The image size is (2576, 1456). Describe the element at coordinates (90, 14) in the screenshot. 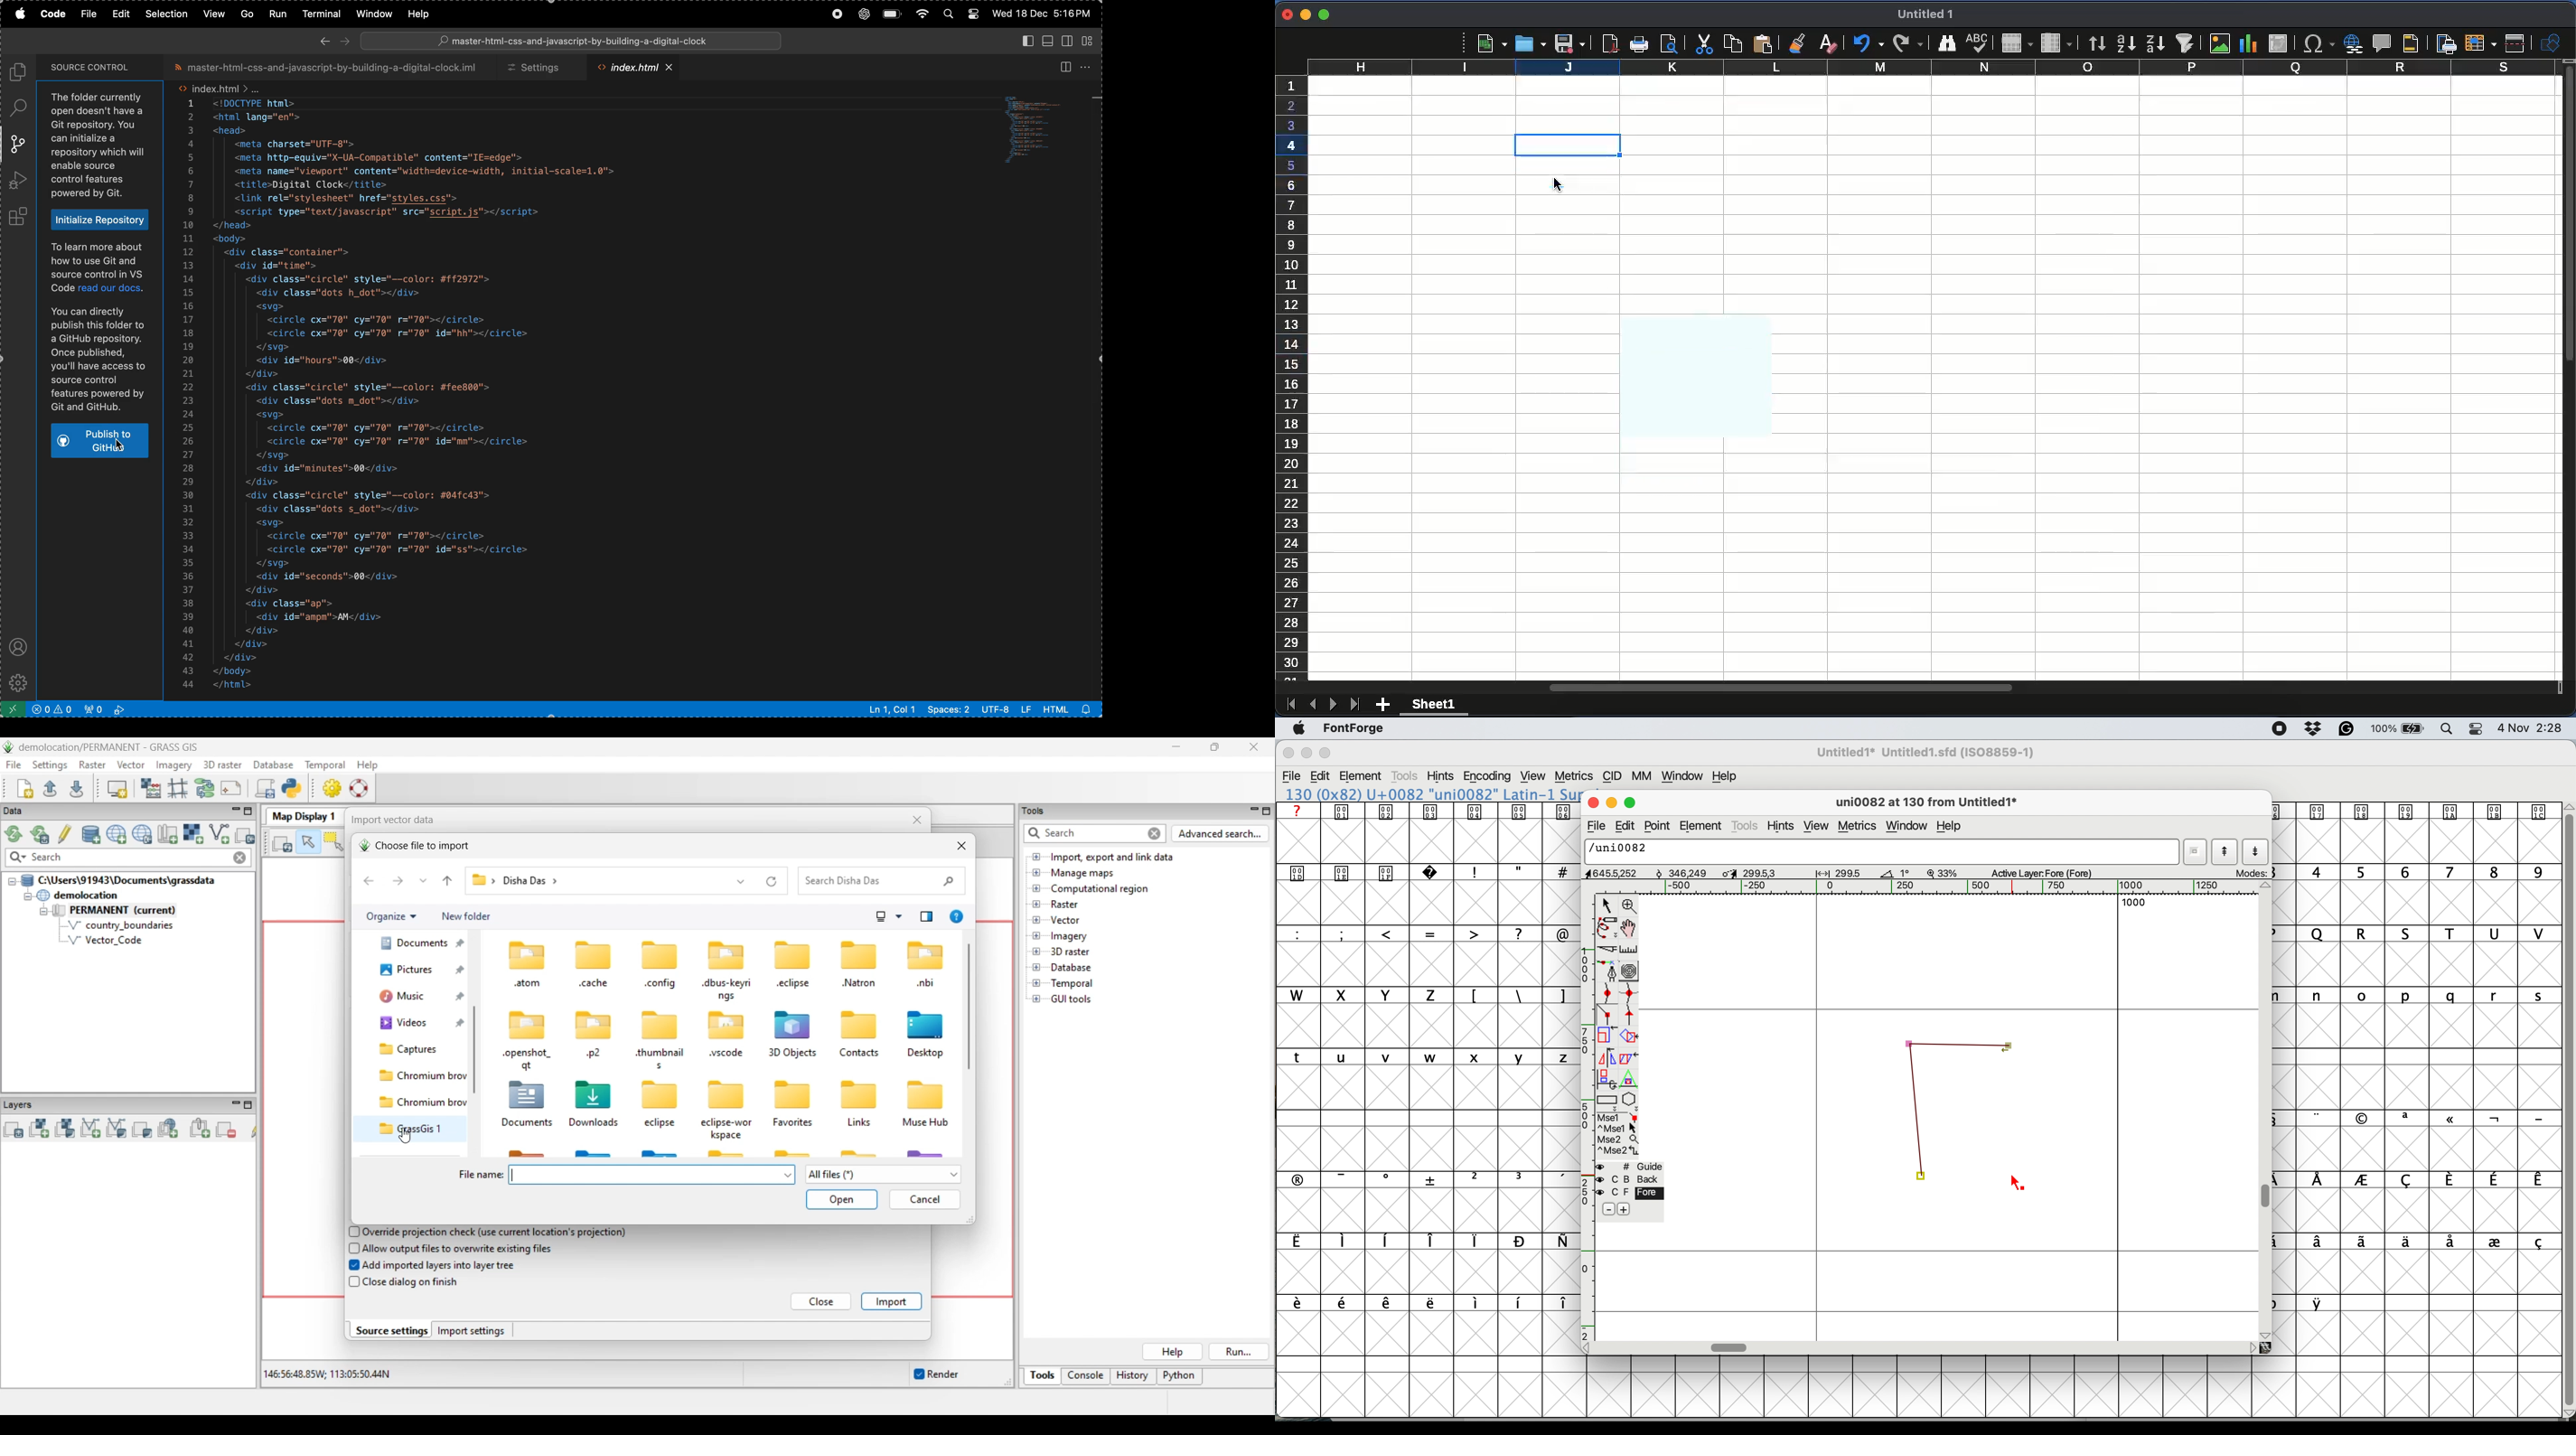

I see `file` at that location.